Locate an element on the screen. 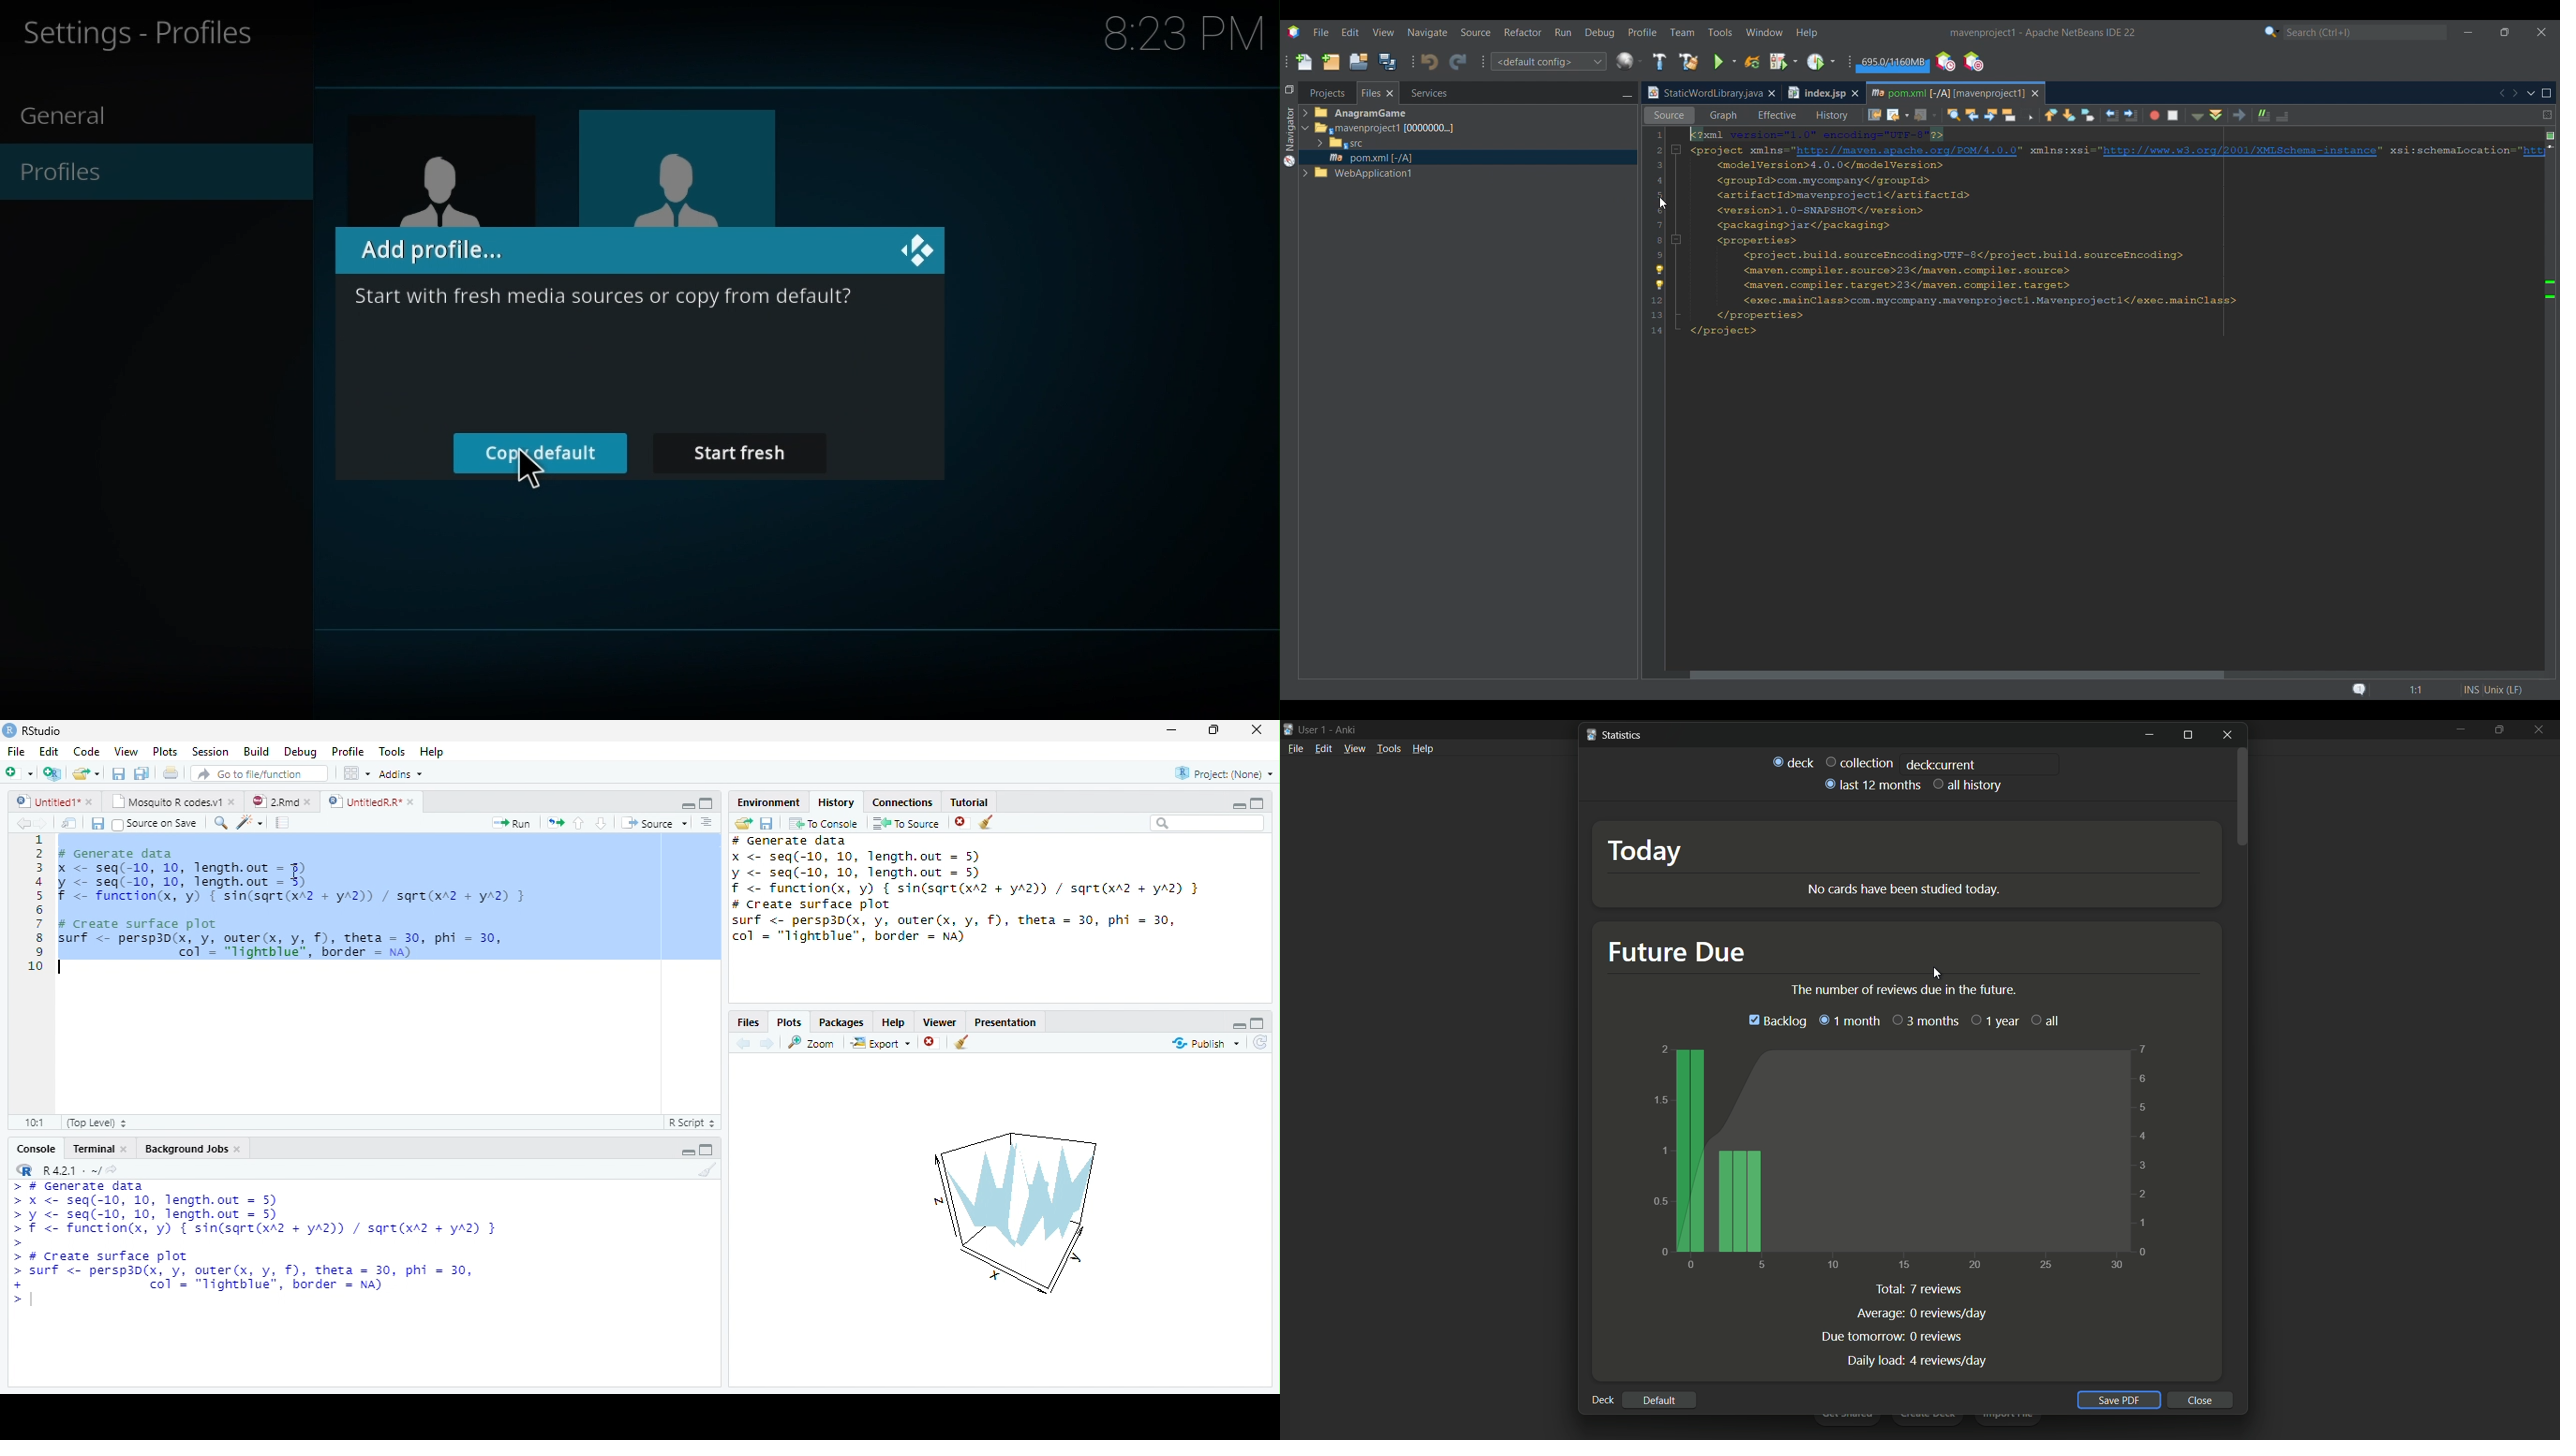 This screenshot has height=1456, width=2576. Build main project is located at coordinates (1659, 61).